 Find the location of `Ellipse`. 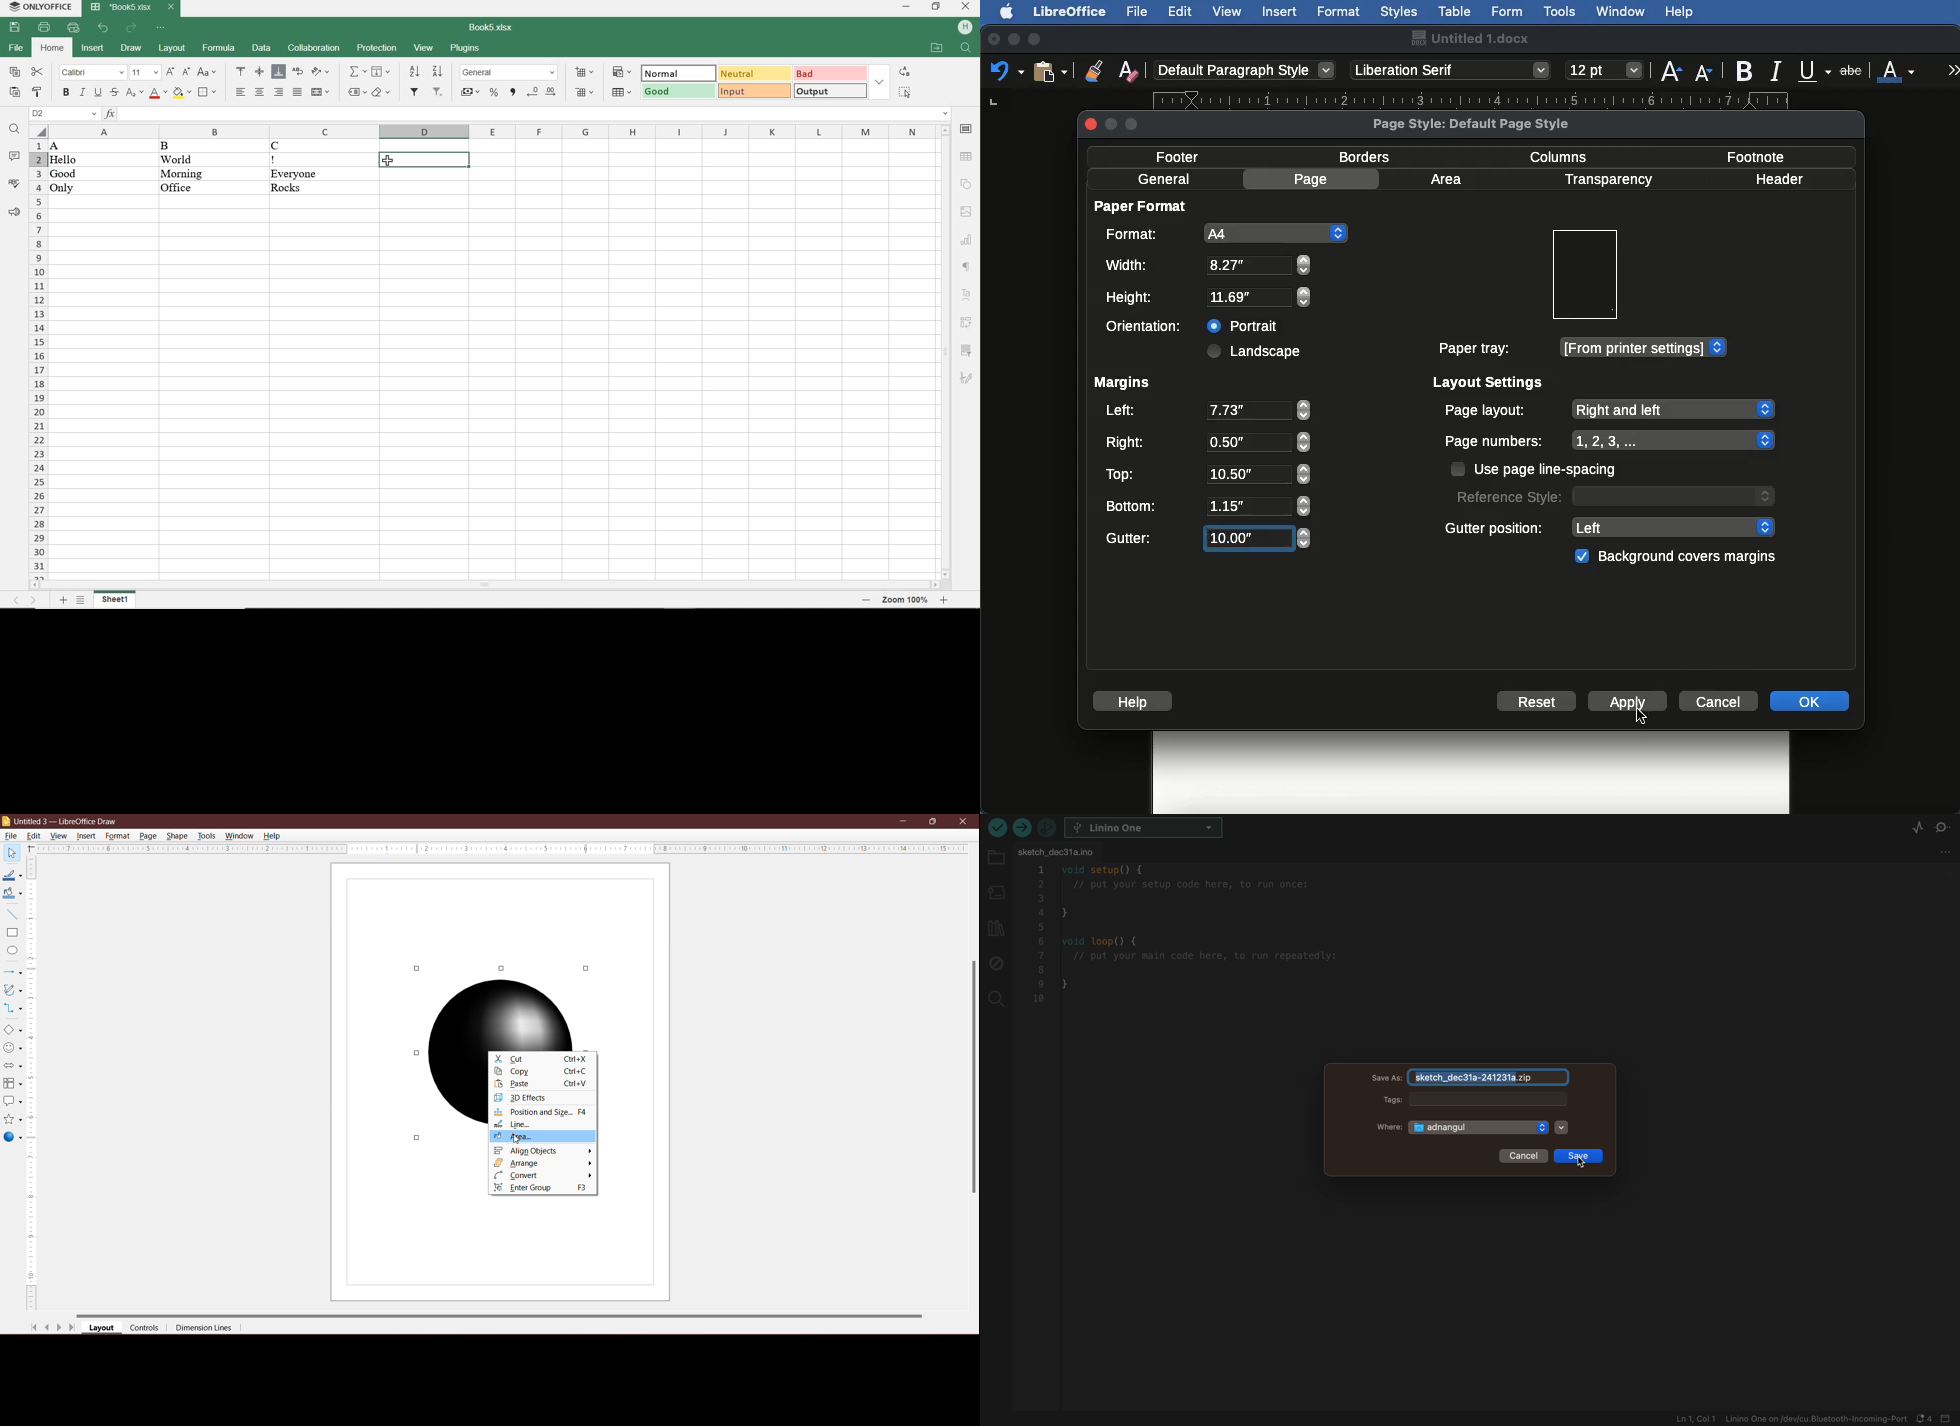

Ellipse is located at coordinates (10, 952).